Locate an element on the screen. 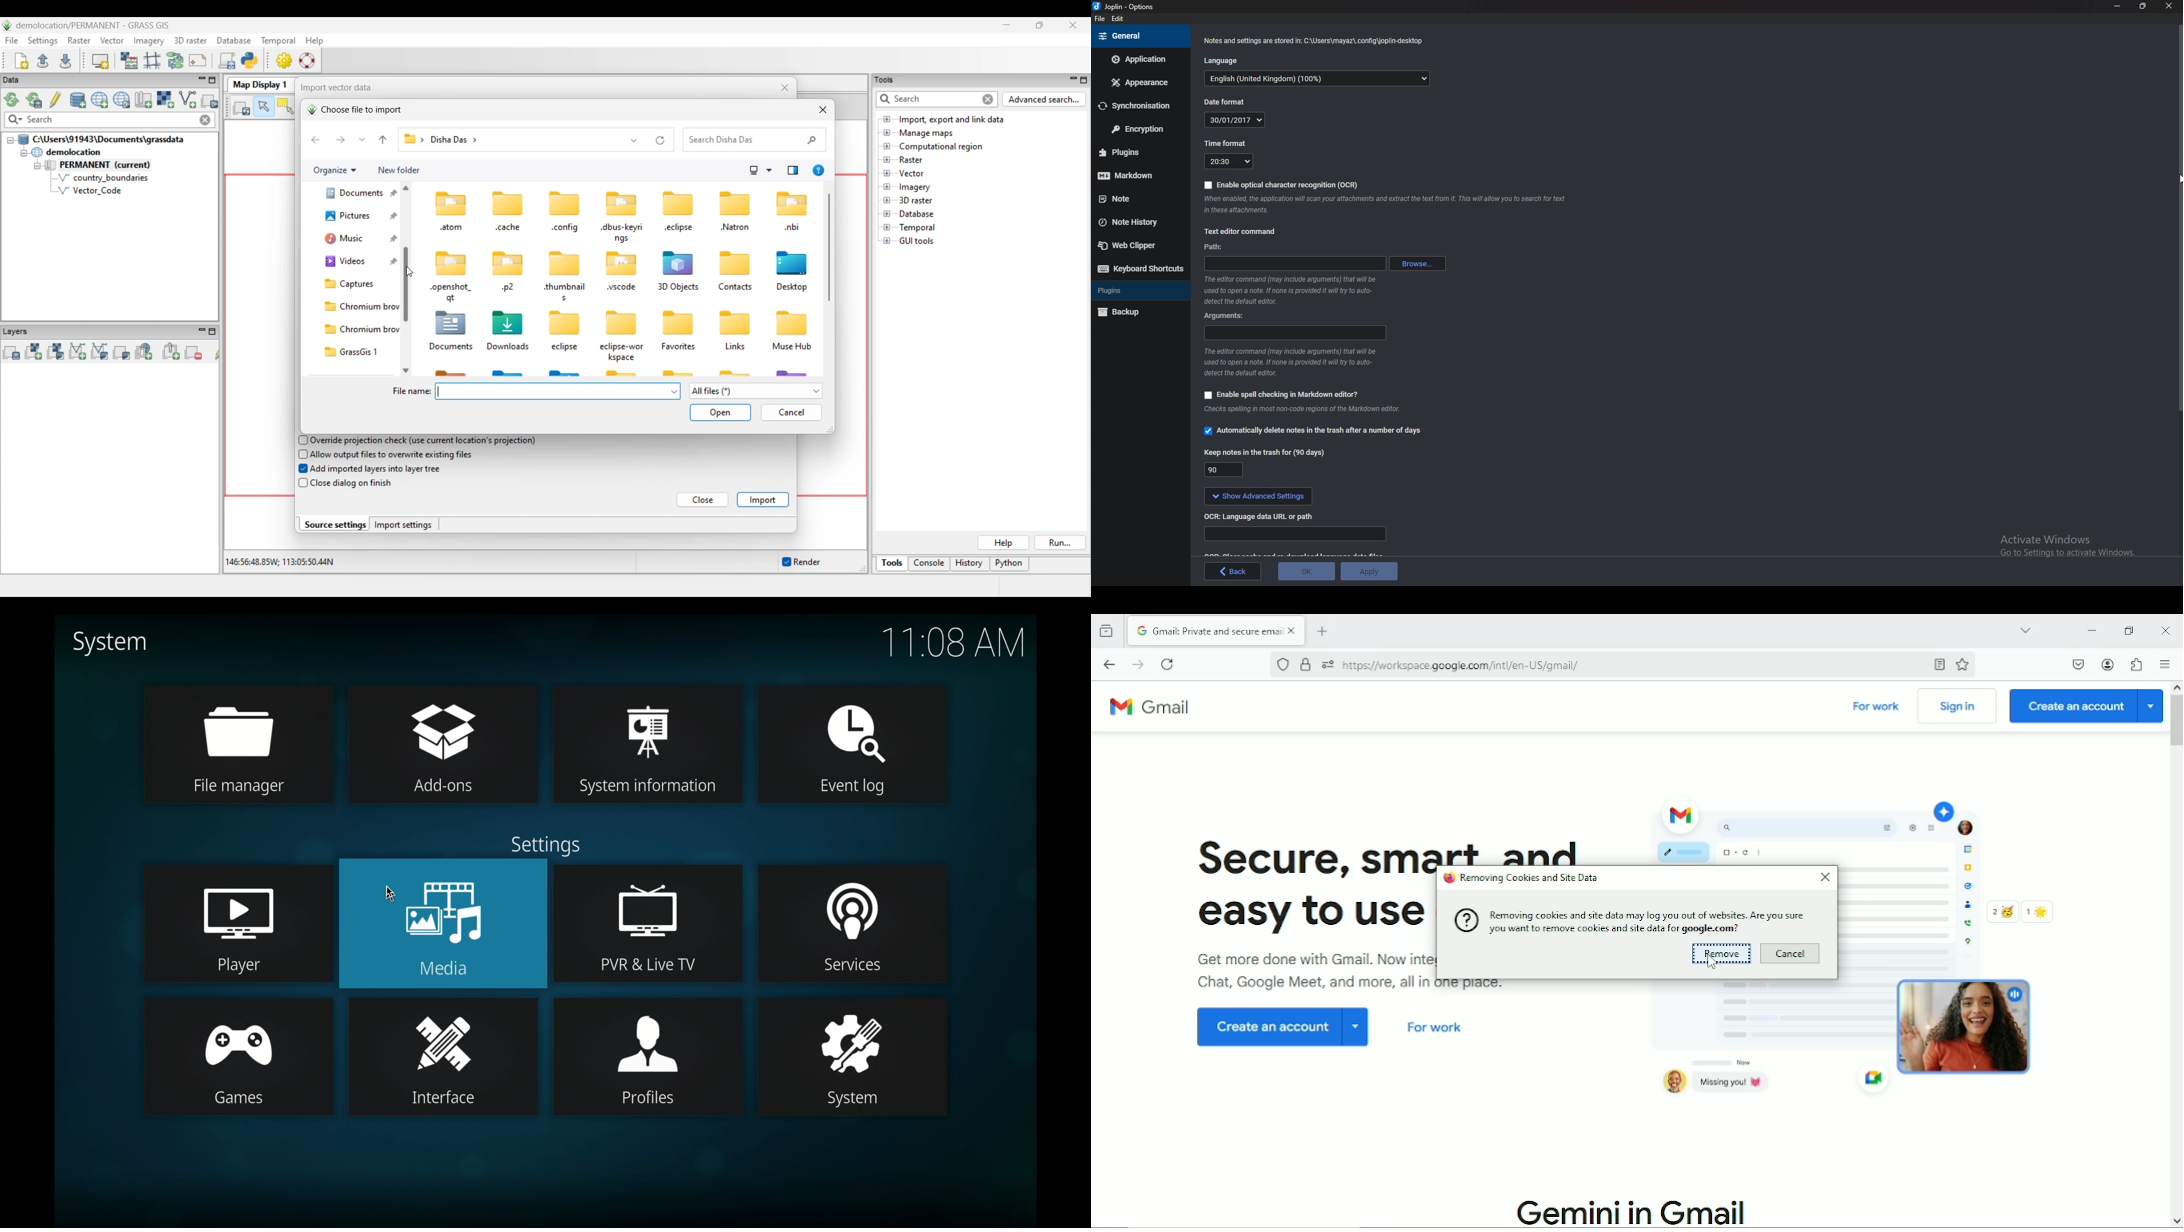 The width and height of the screenshot is (2184, 1232). Plugins is located at coordinates (1134, 290).